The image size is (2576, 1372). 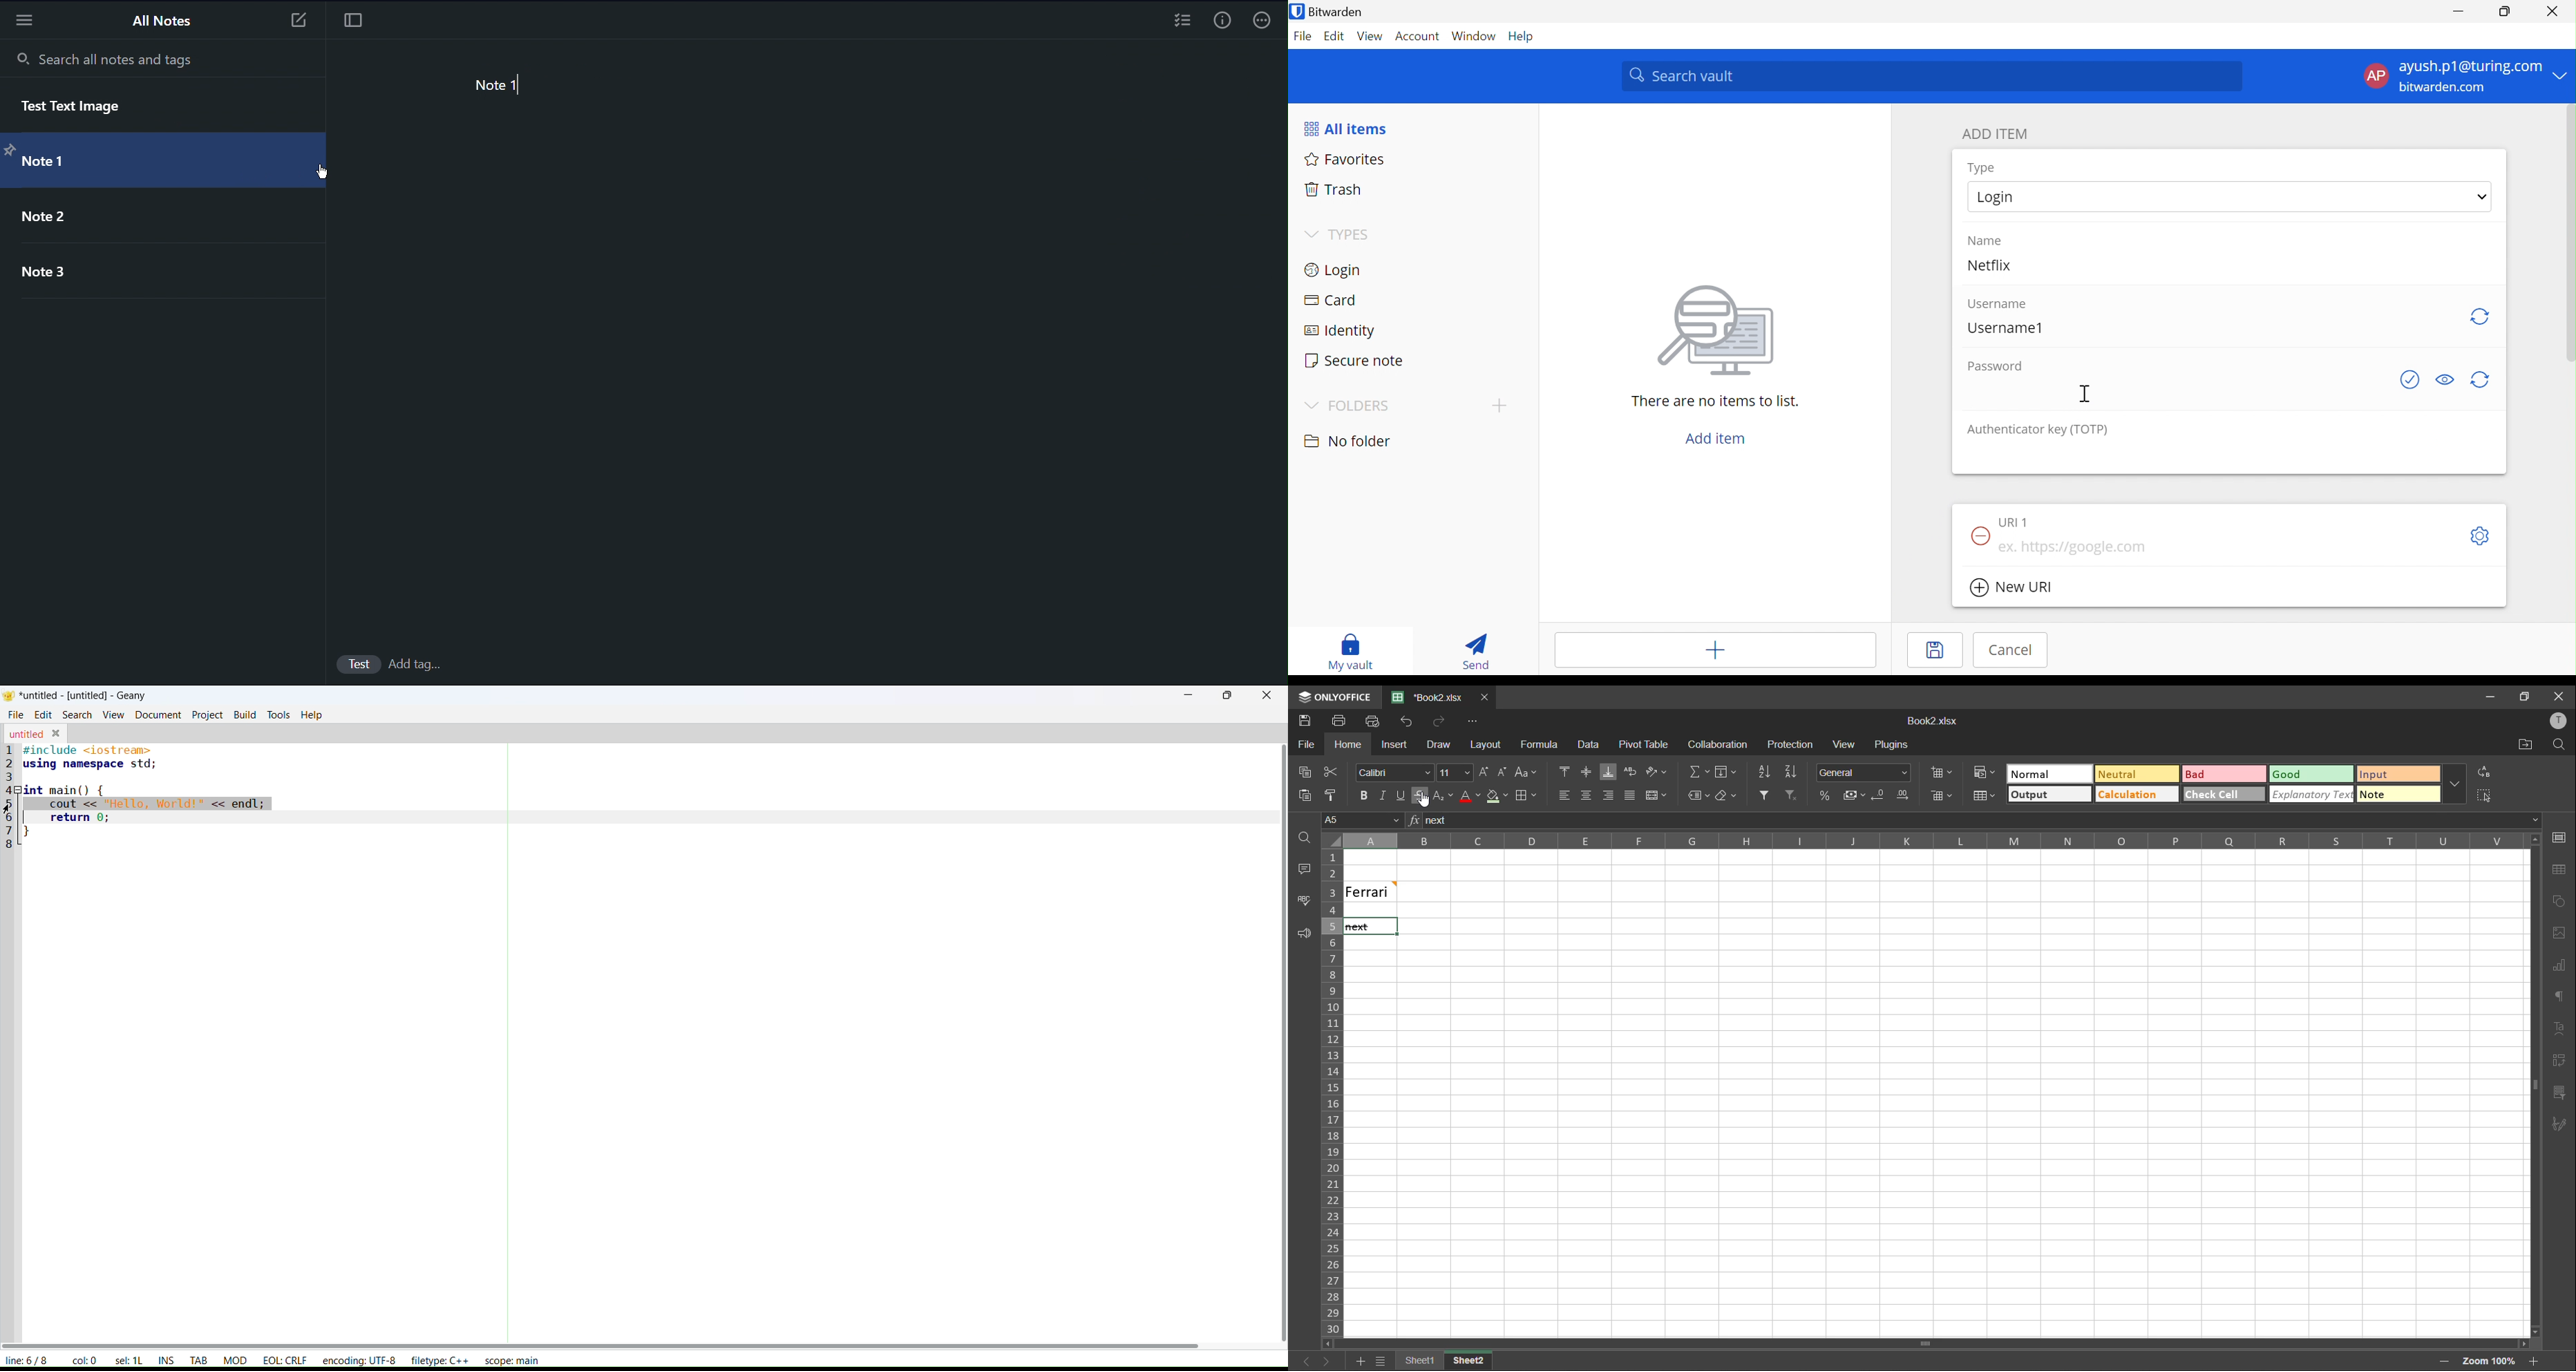 What do you see at coordinates (2011, 651) in the screenshot?
I see `Cancel` at bounding box center [2011, 651].